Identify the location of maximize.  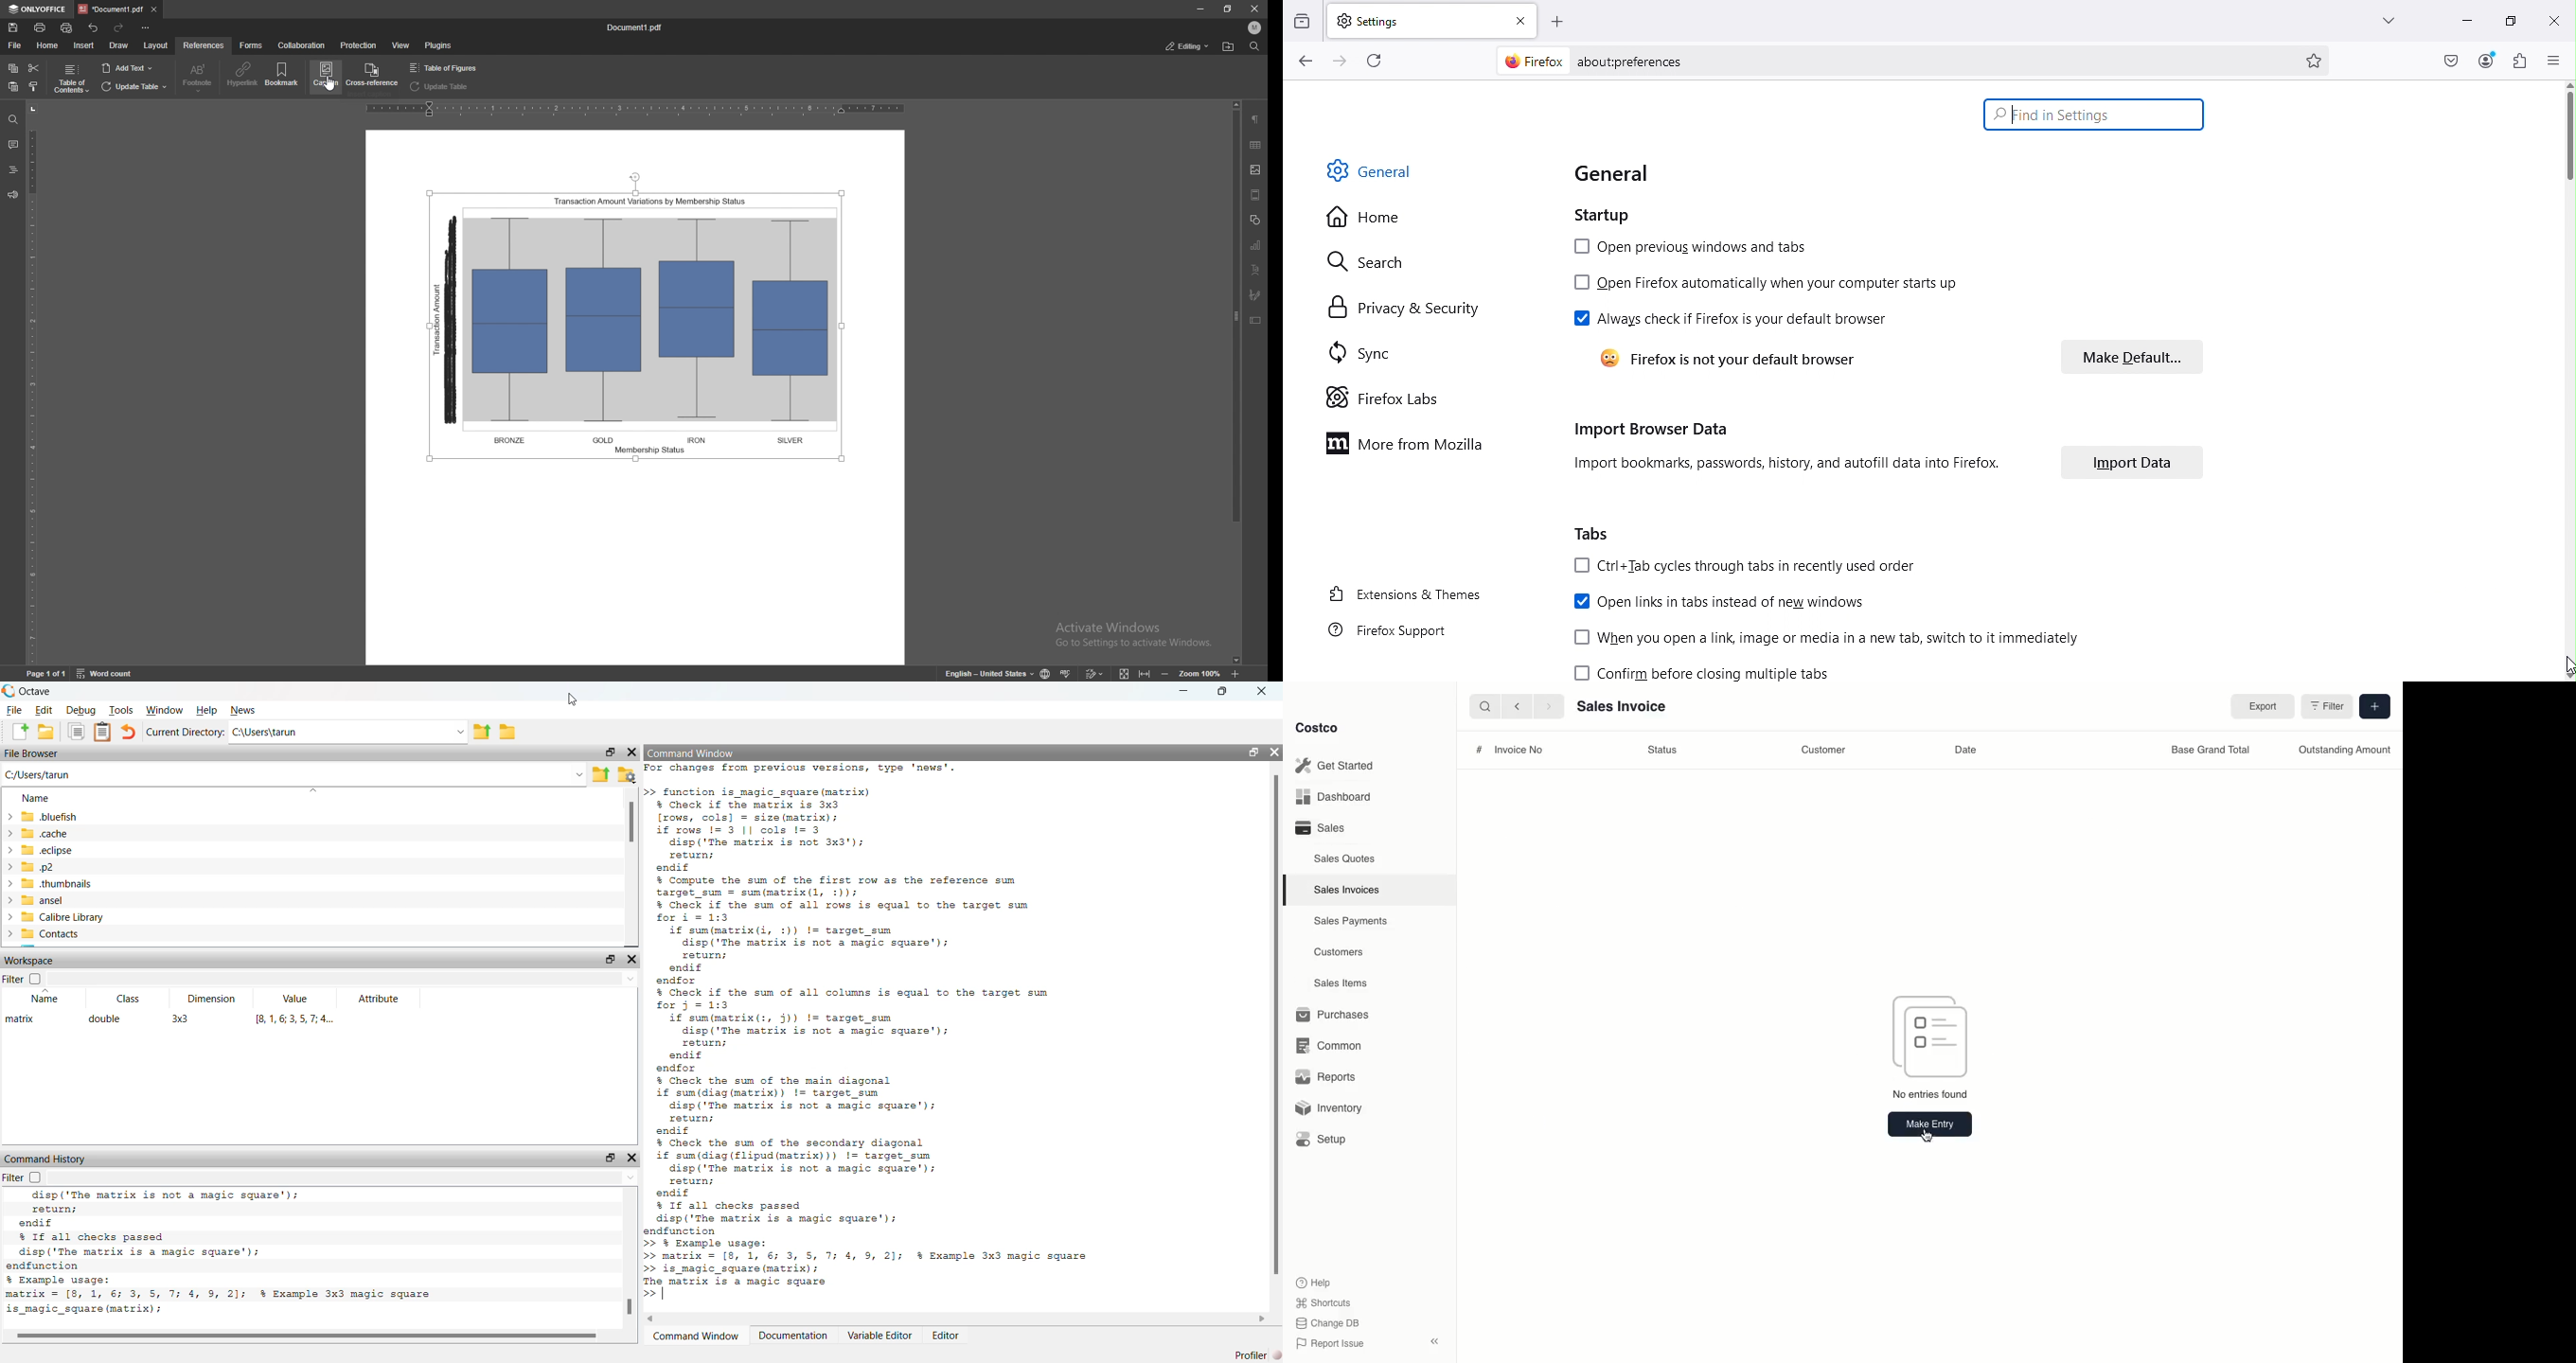
(609, 959).